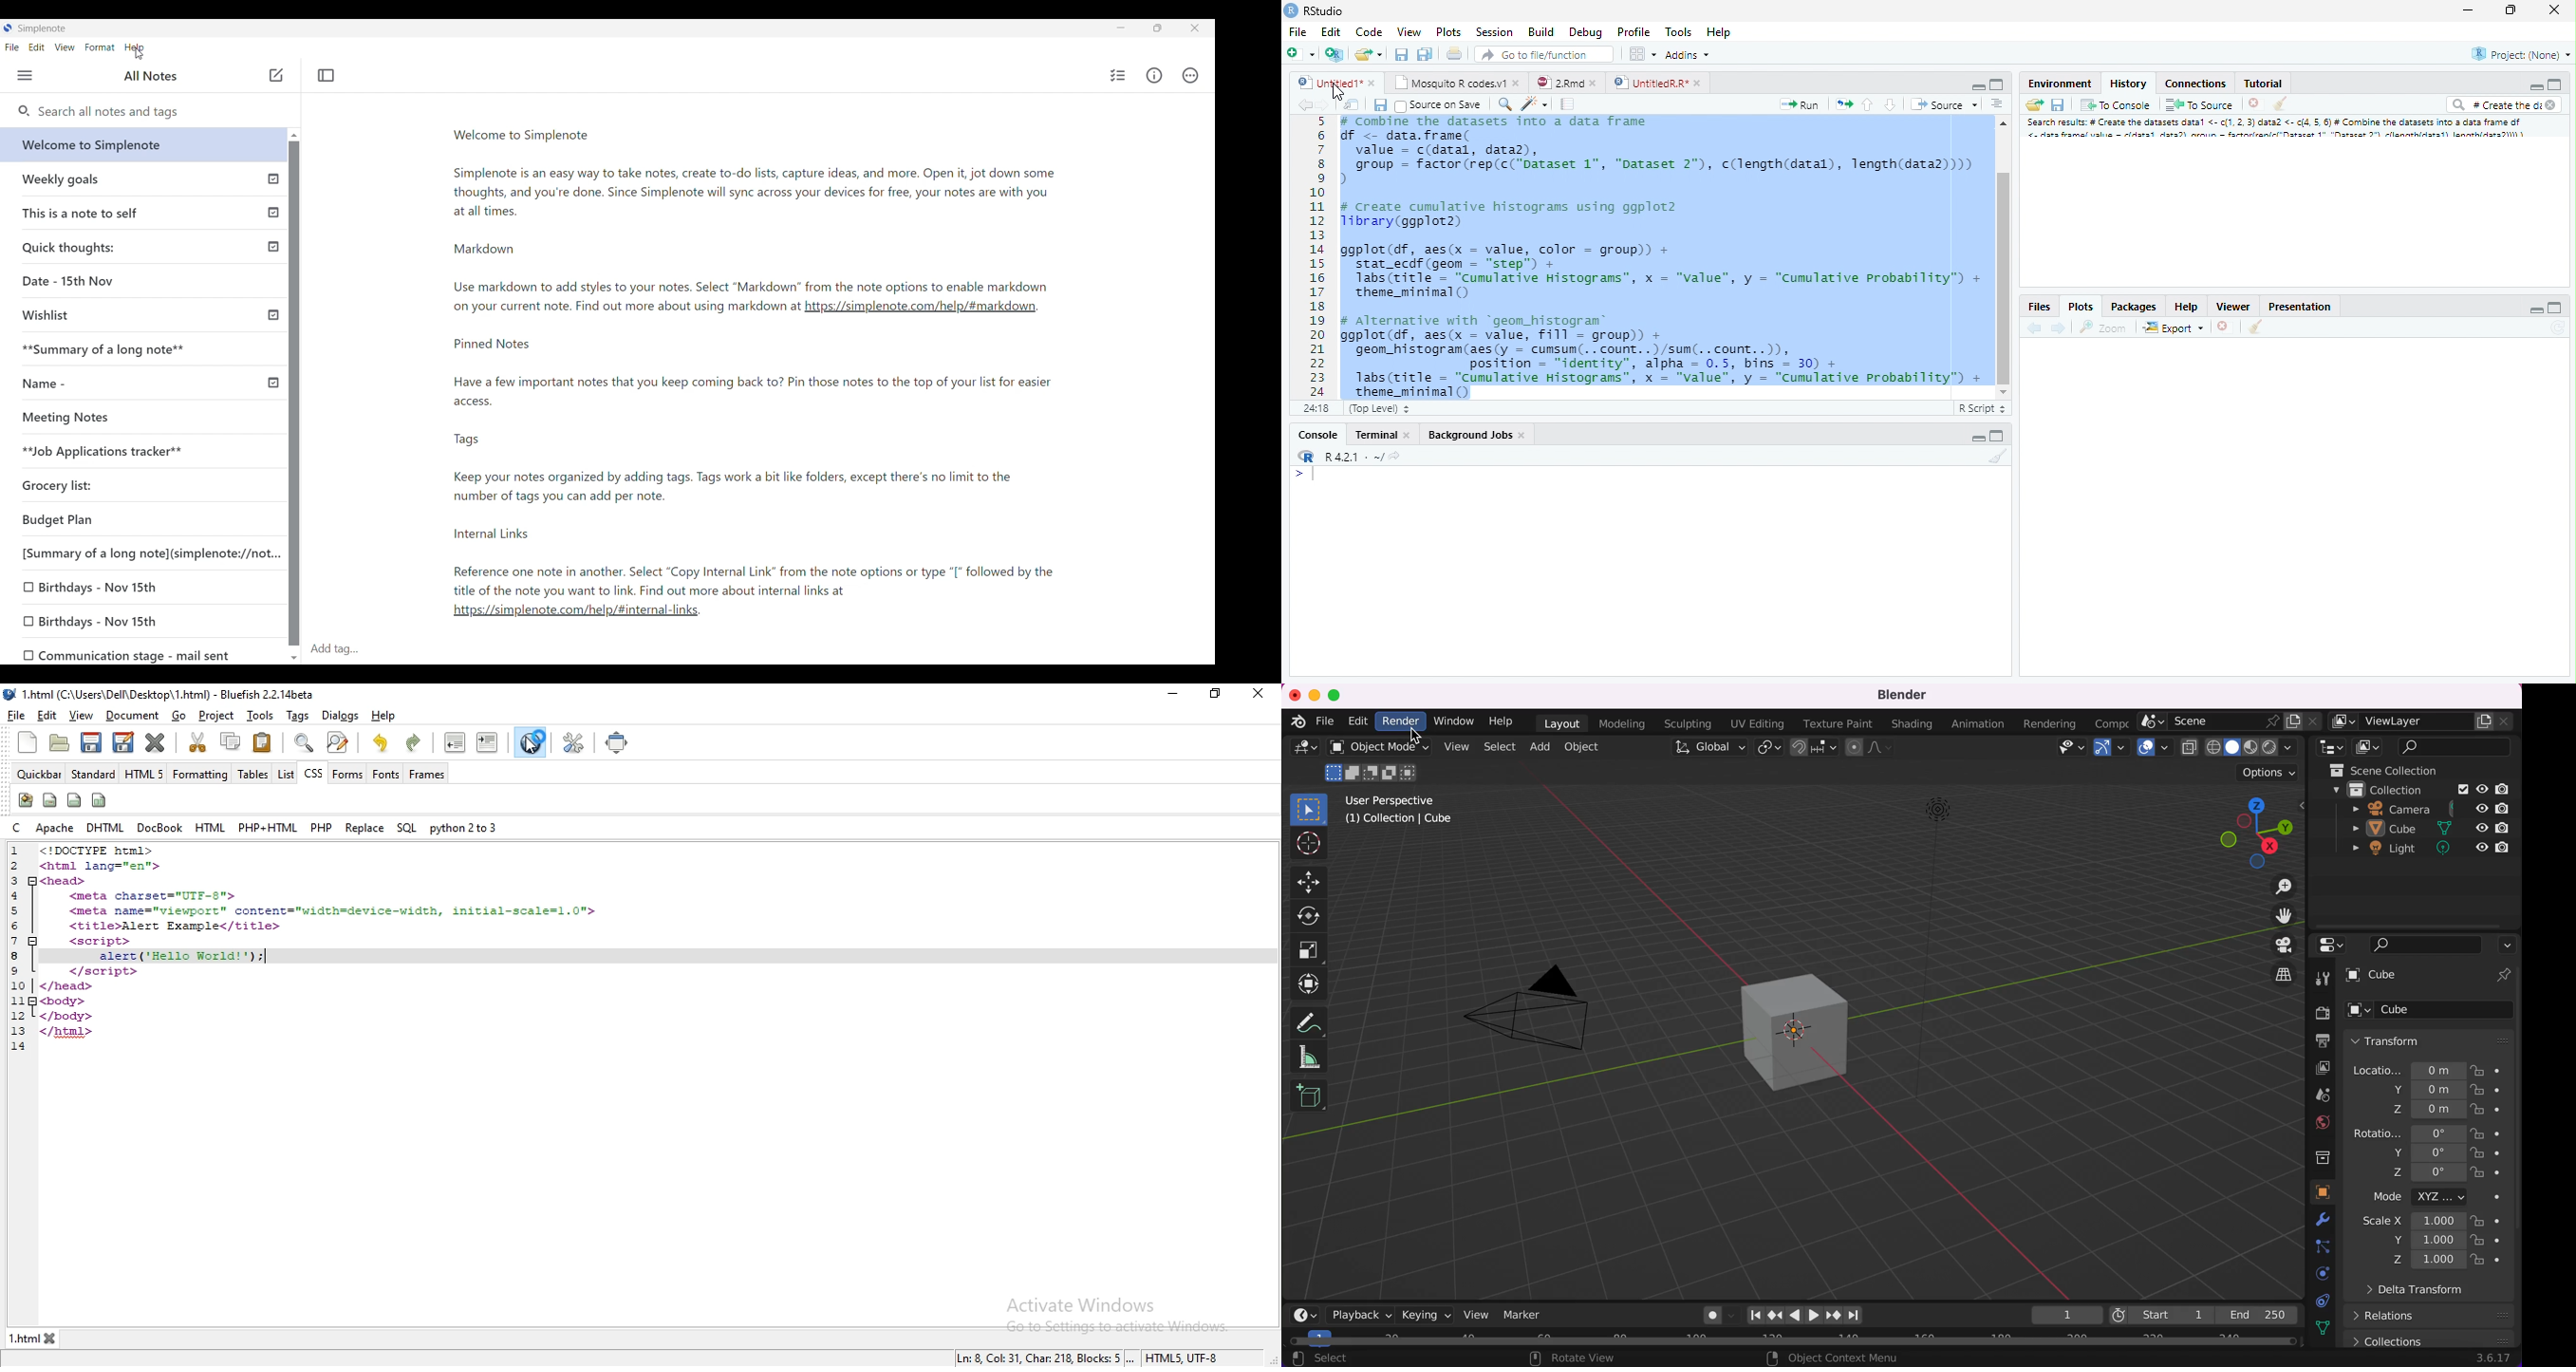 The height and width of the screenshot is (1372, 2576). Describe the element at coordinates (1680, 33) in the screenshot. I see `Tools` at that location.